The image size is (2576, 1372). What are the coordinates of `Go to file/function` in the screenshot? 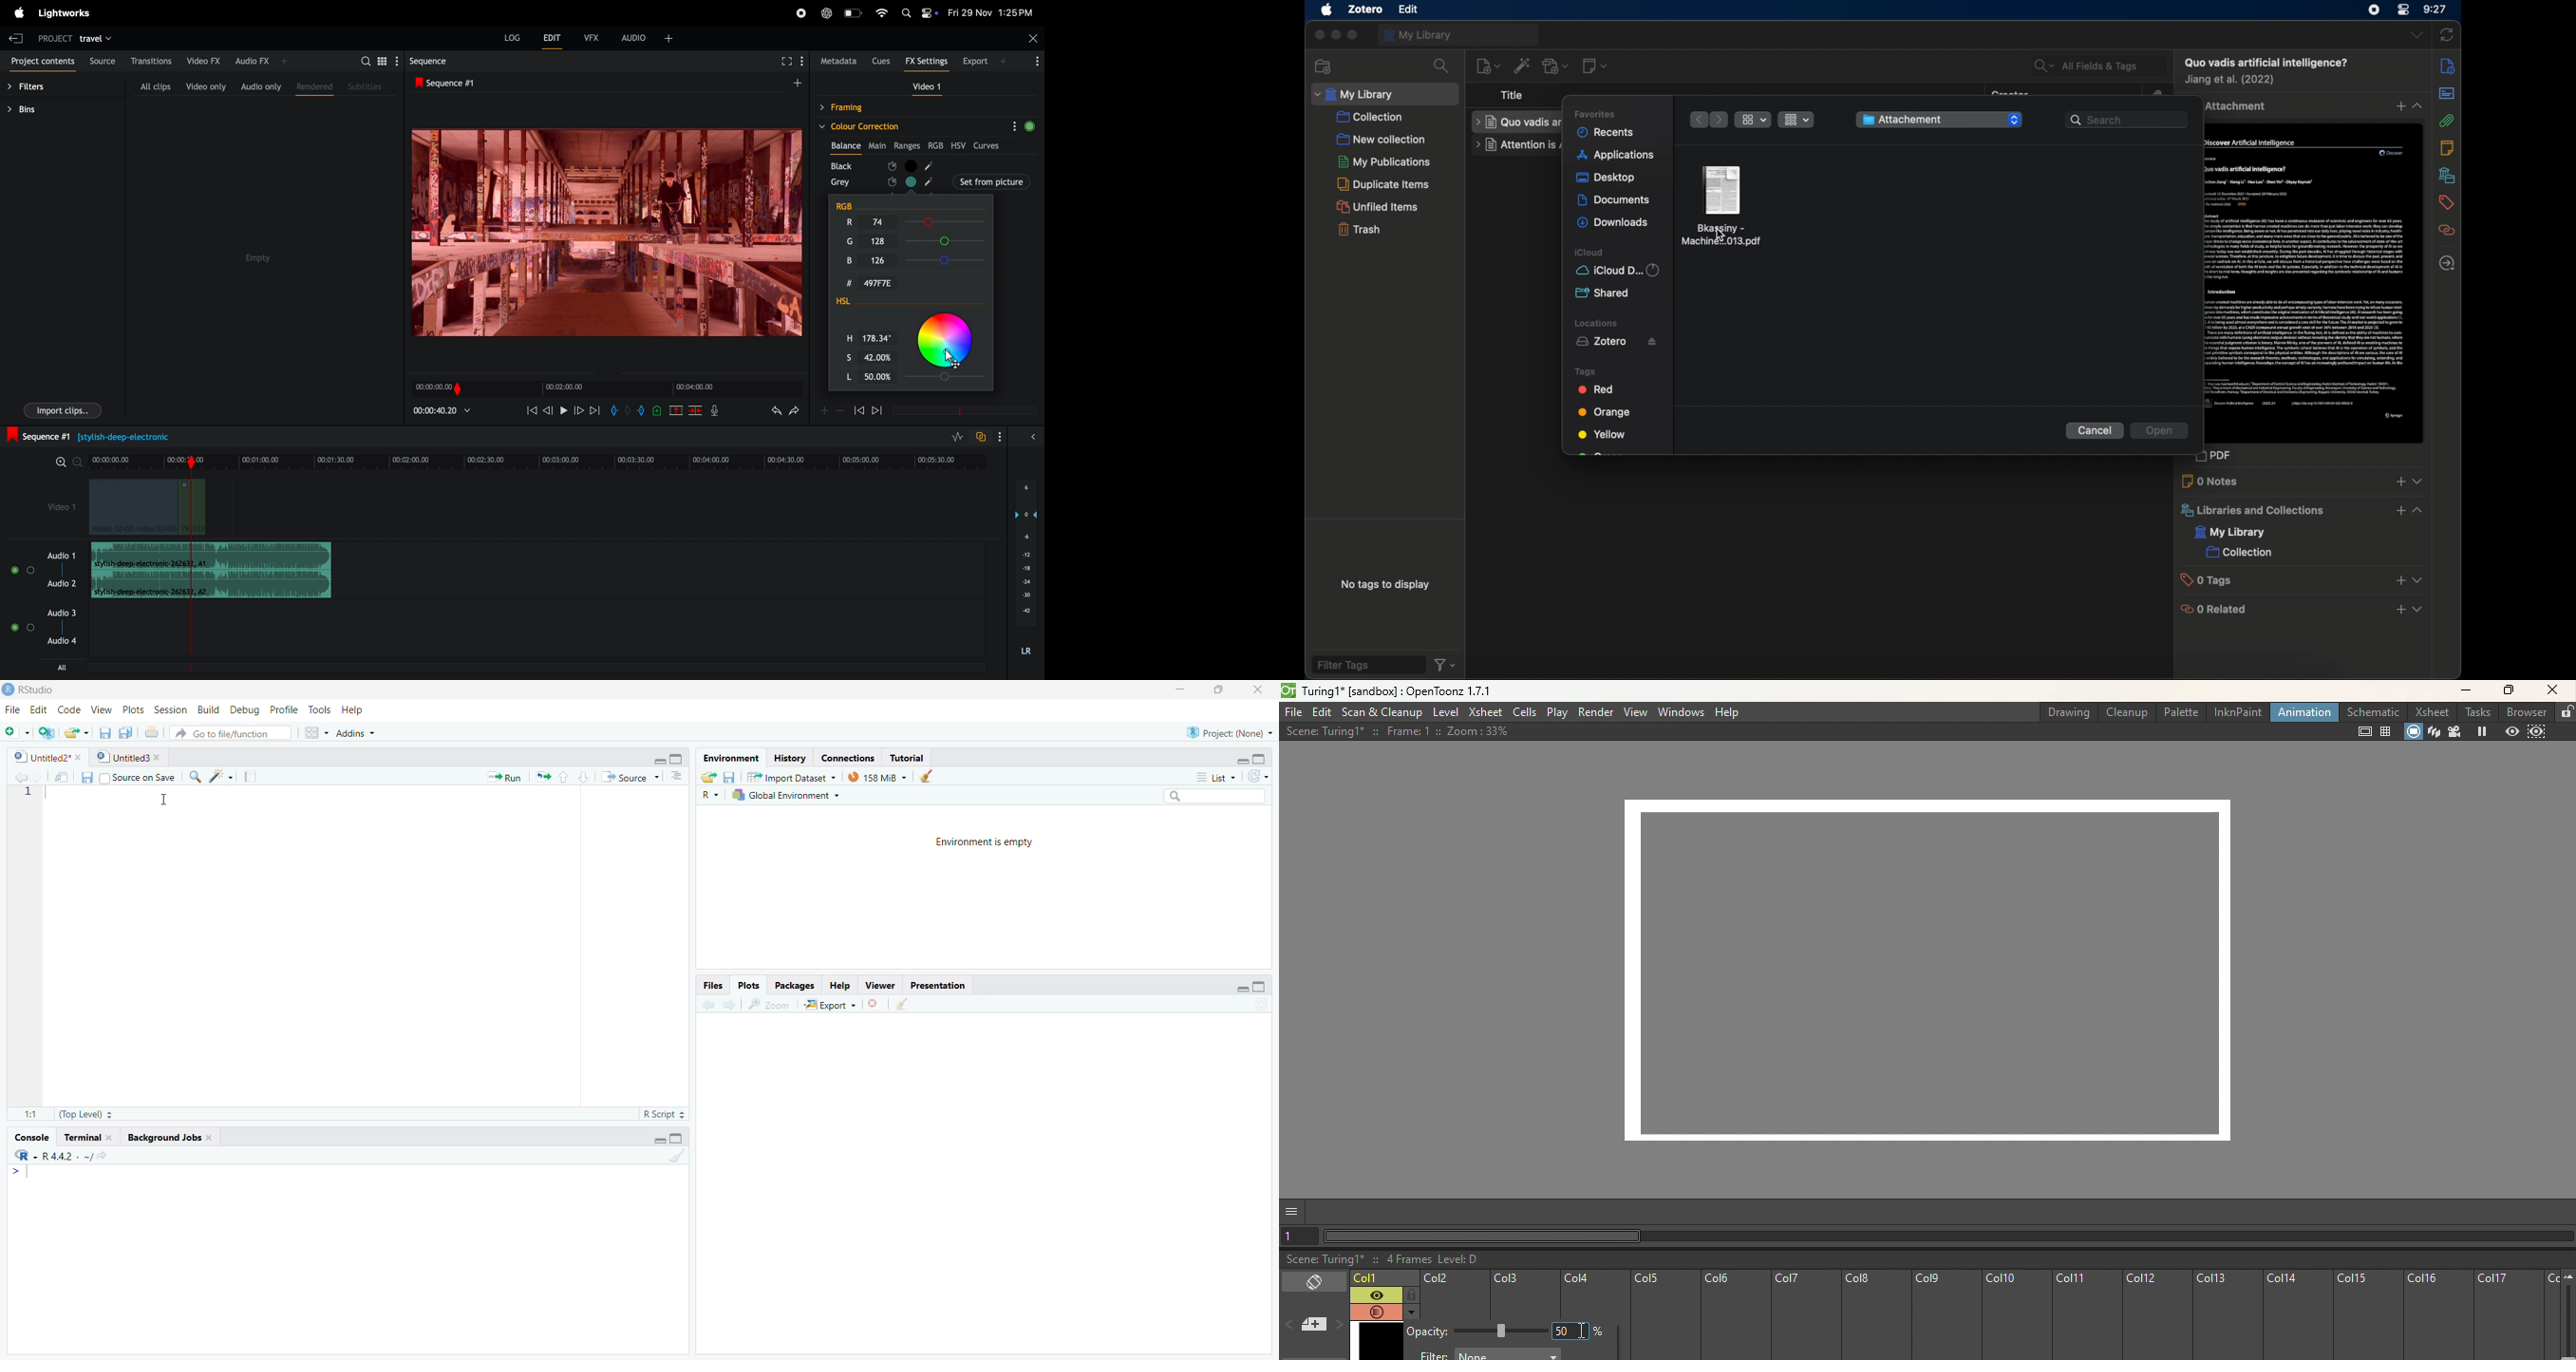 It's located at (234, 733).